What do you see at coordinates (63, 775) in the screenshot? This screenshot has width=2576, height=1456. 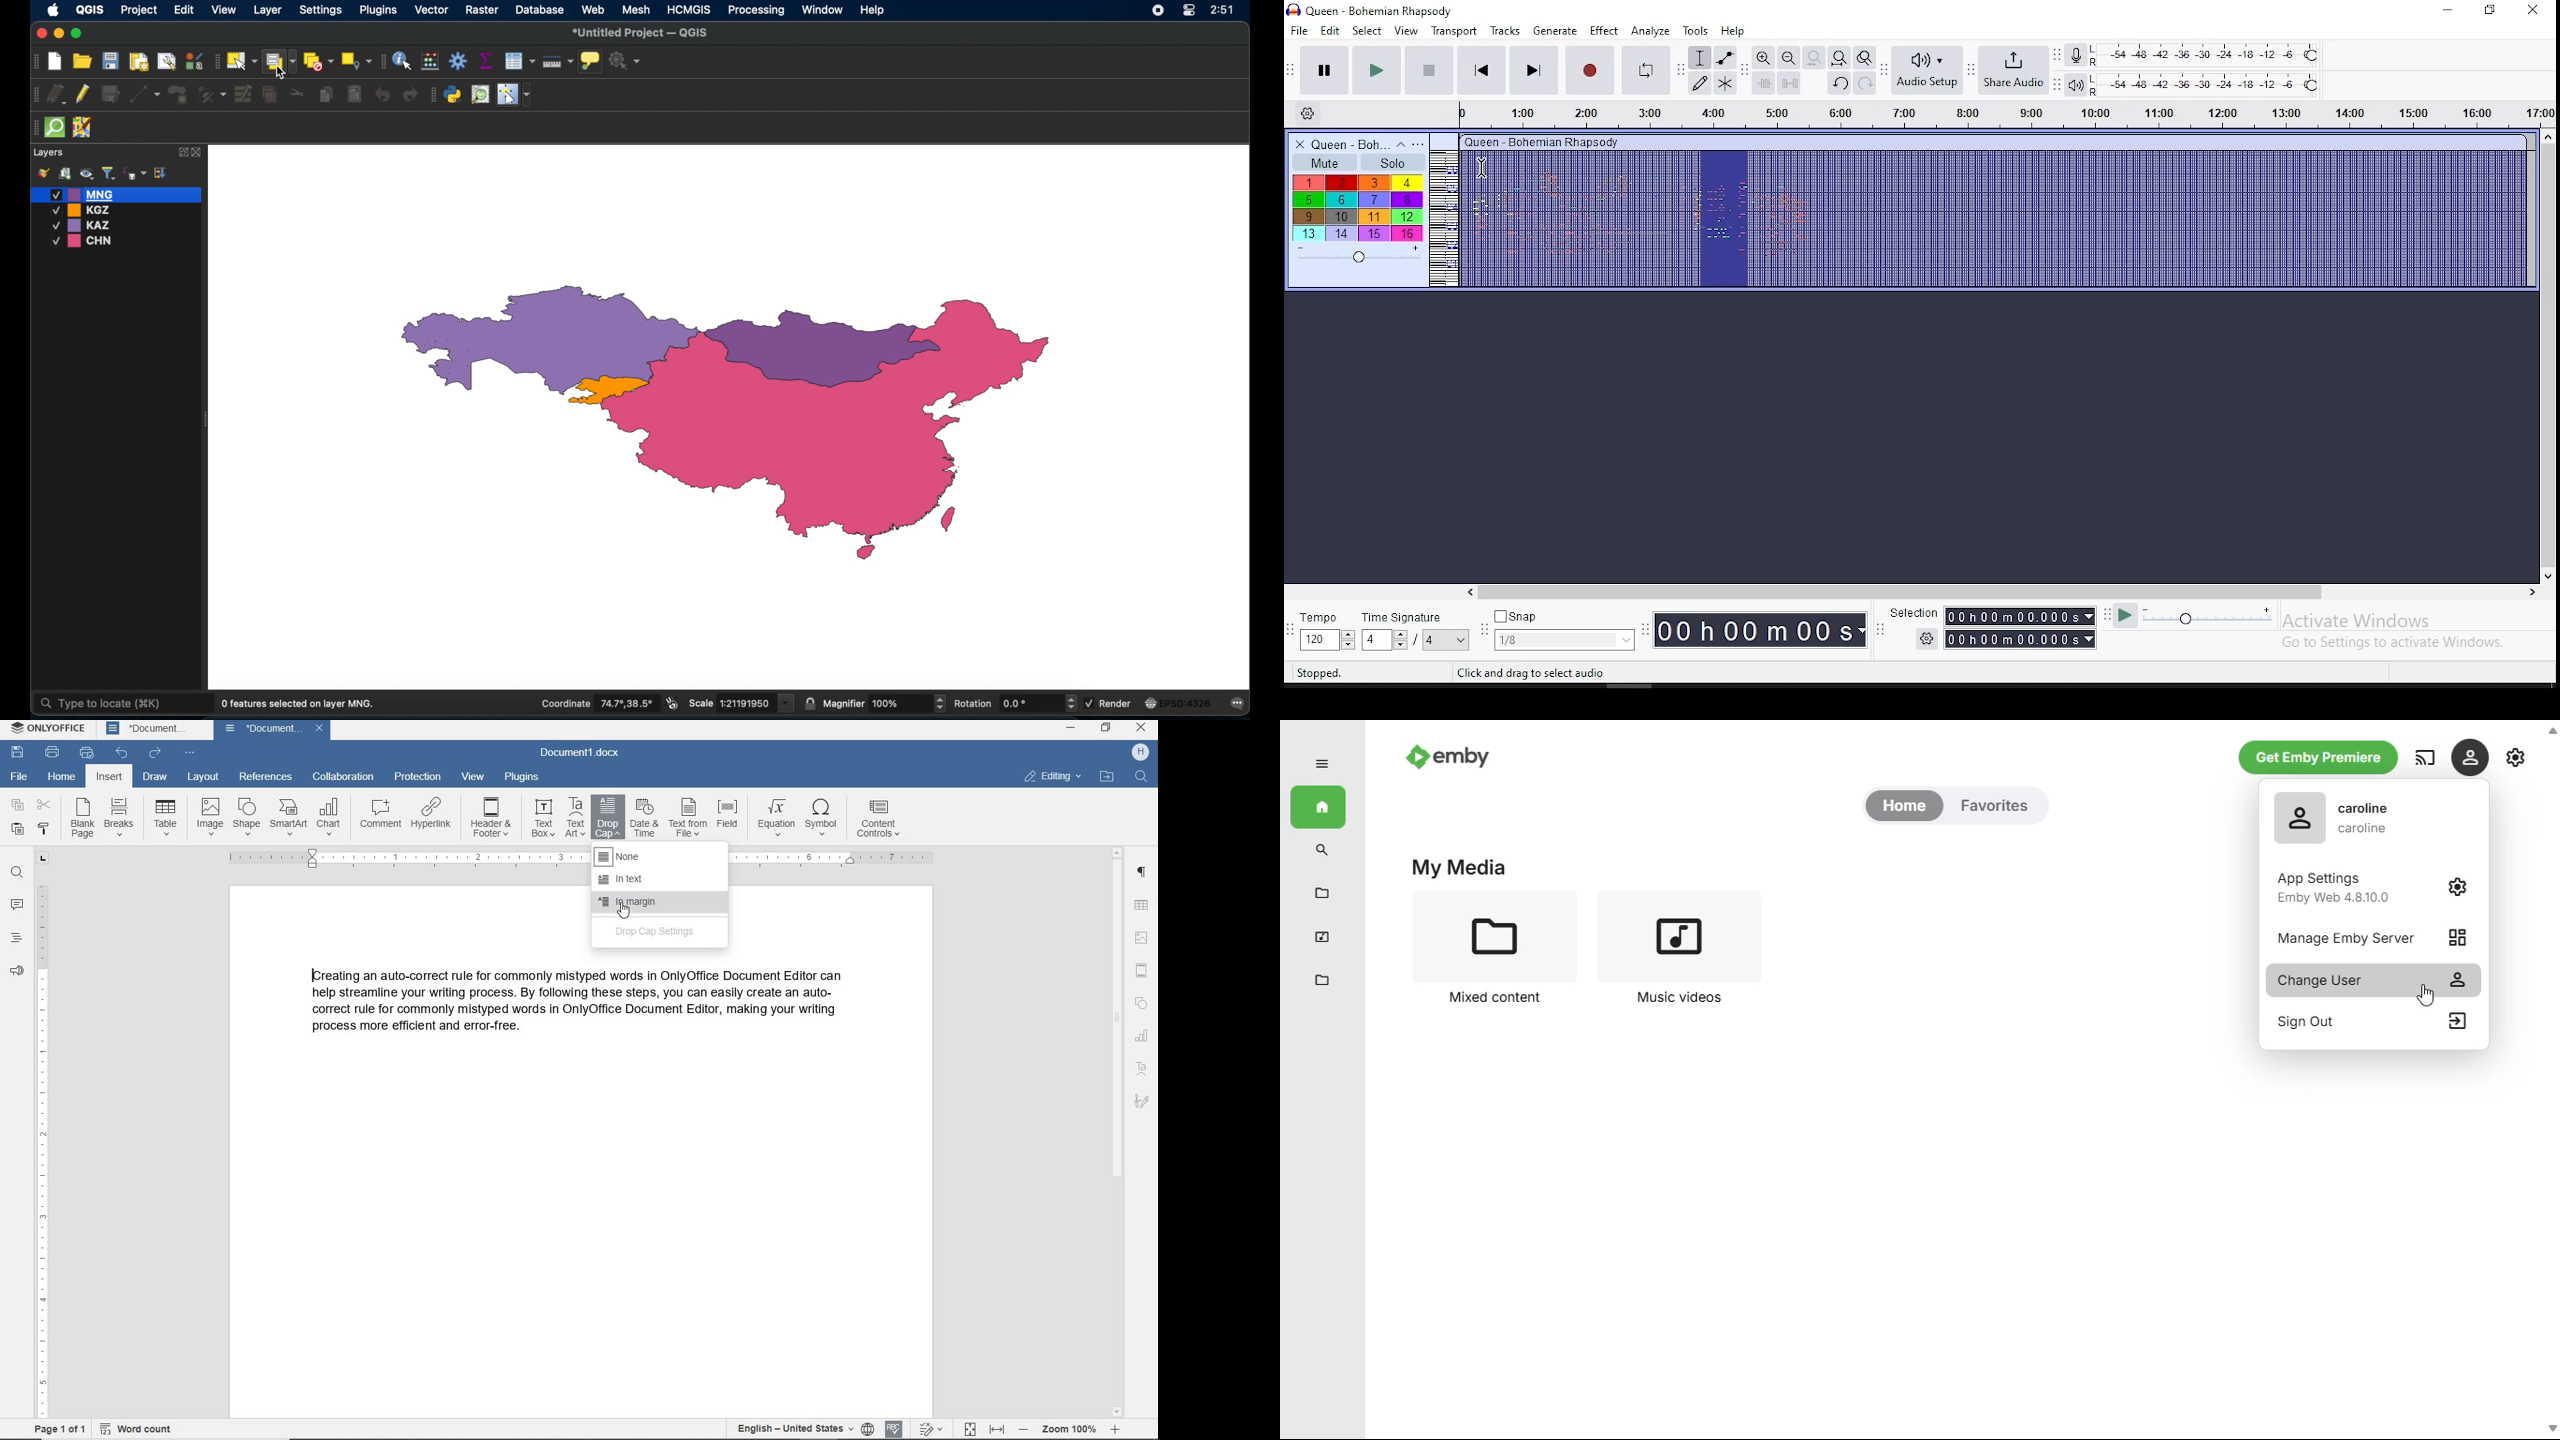 I see `home` at bounding box center [63, 775].